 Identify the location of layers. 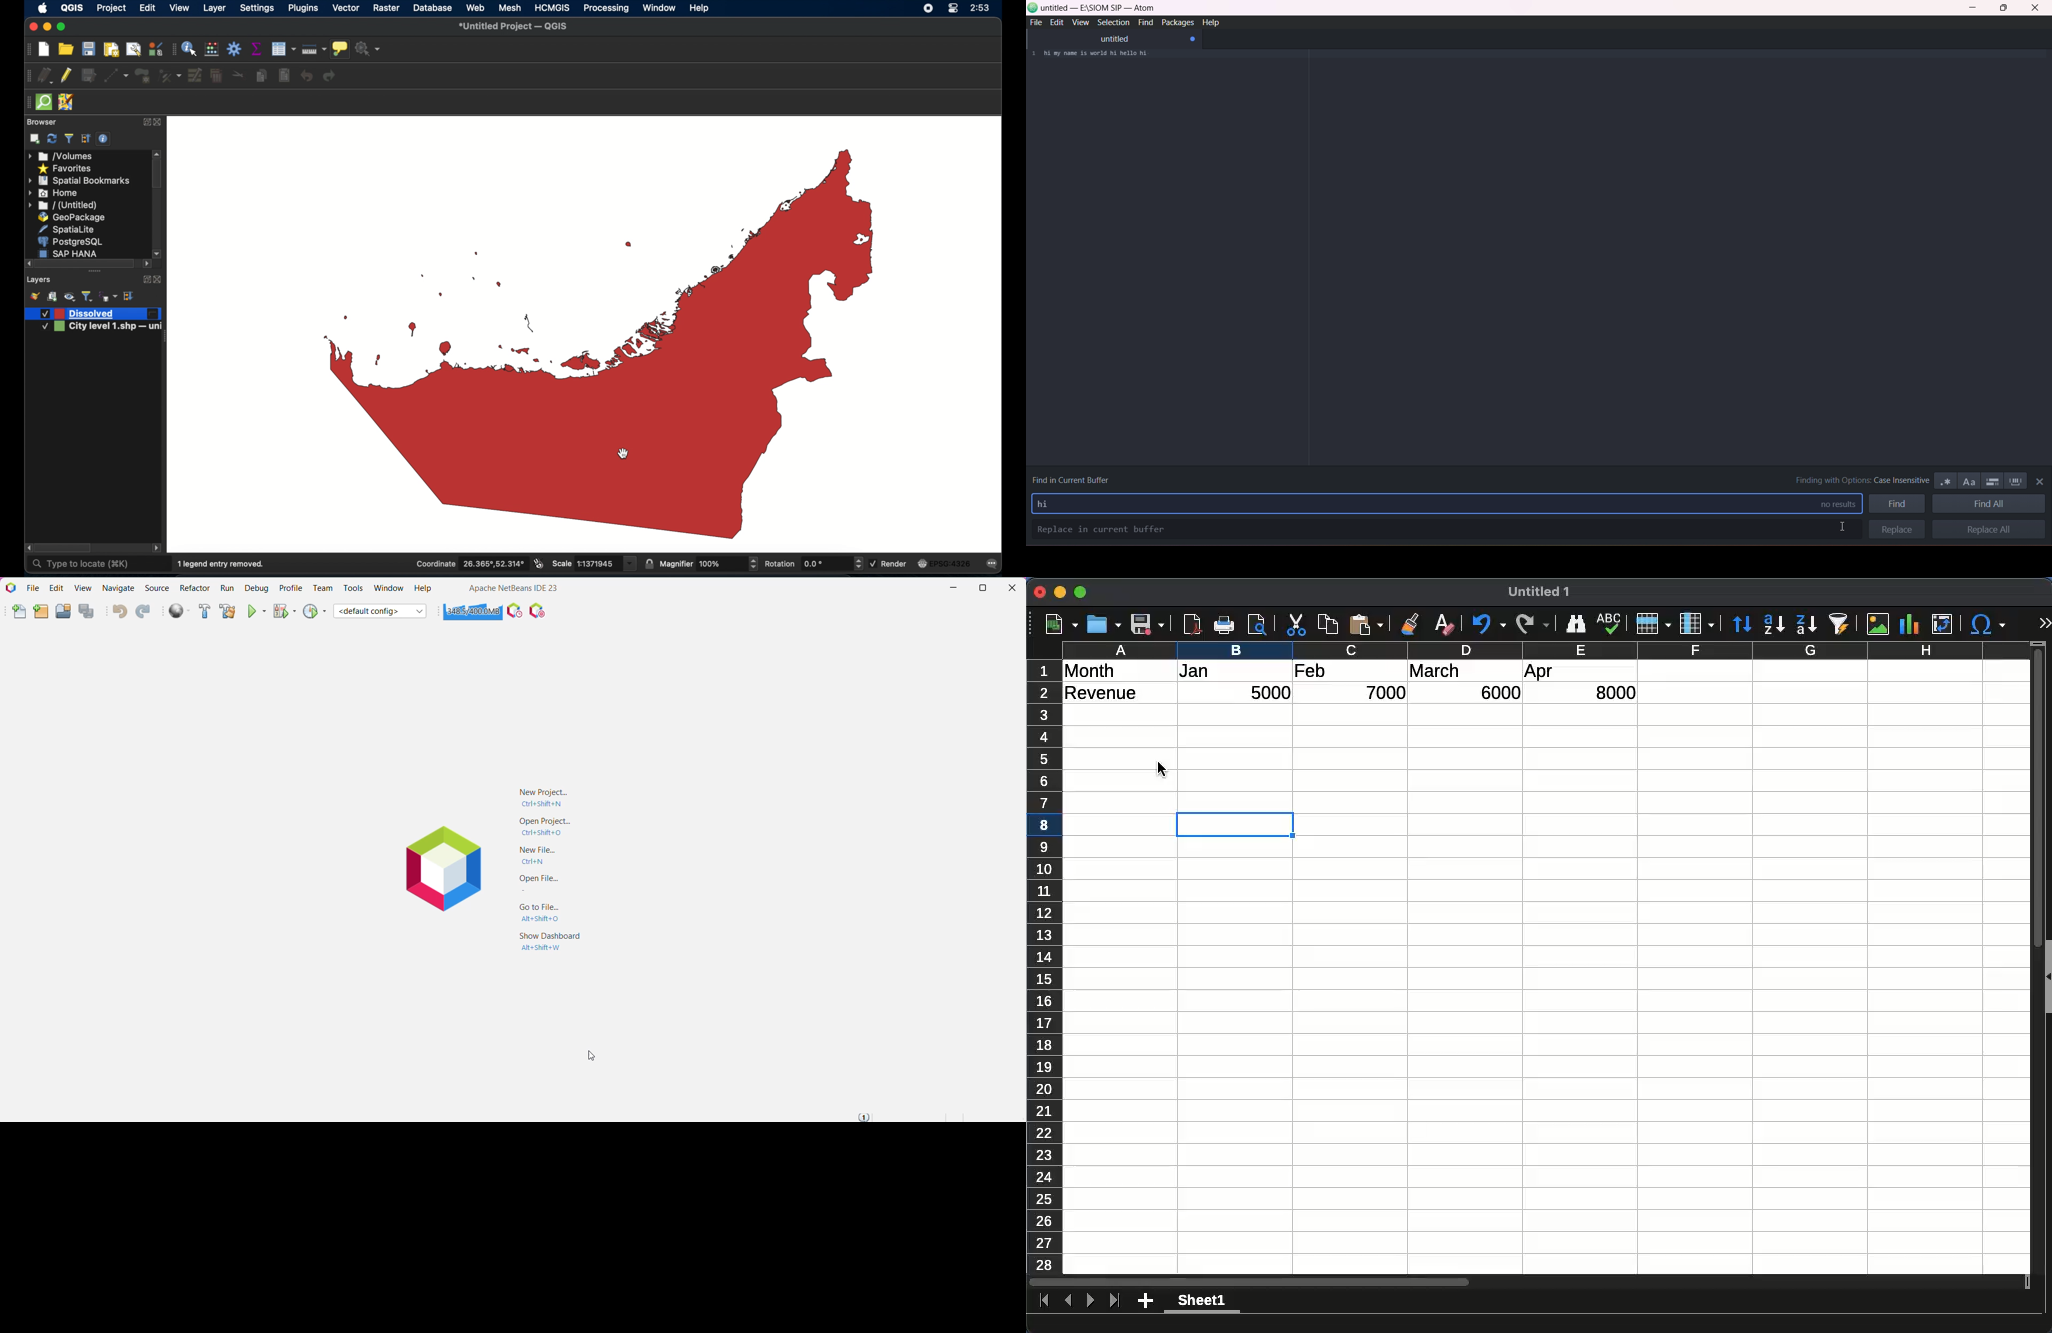
(39, 279).